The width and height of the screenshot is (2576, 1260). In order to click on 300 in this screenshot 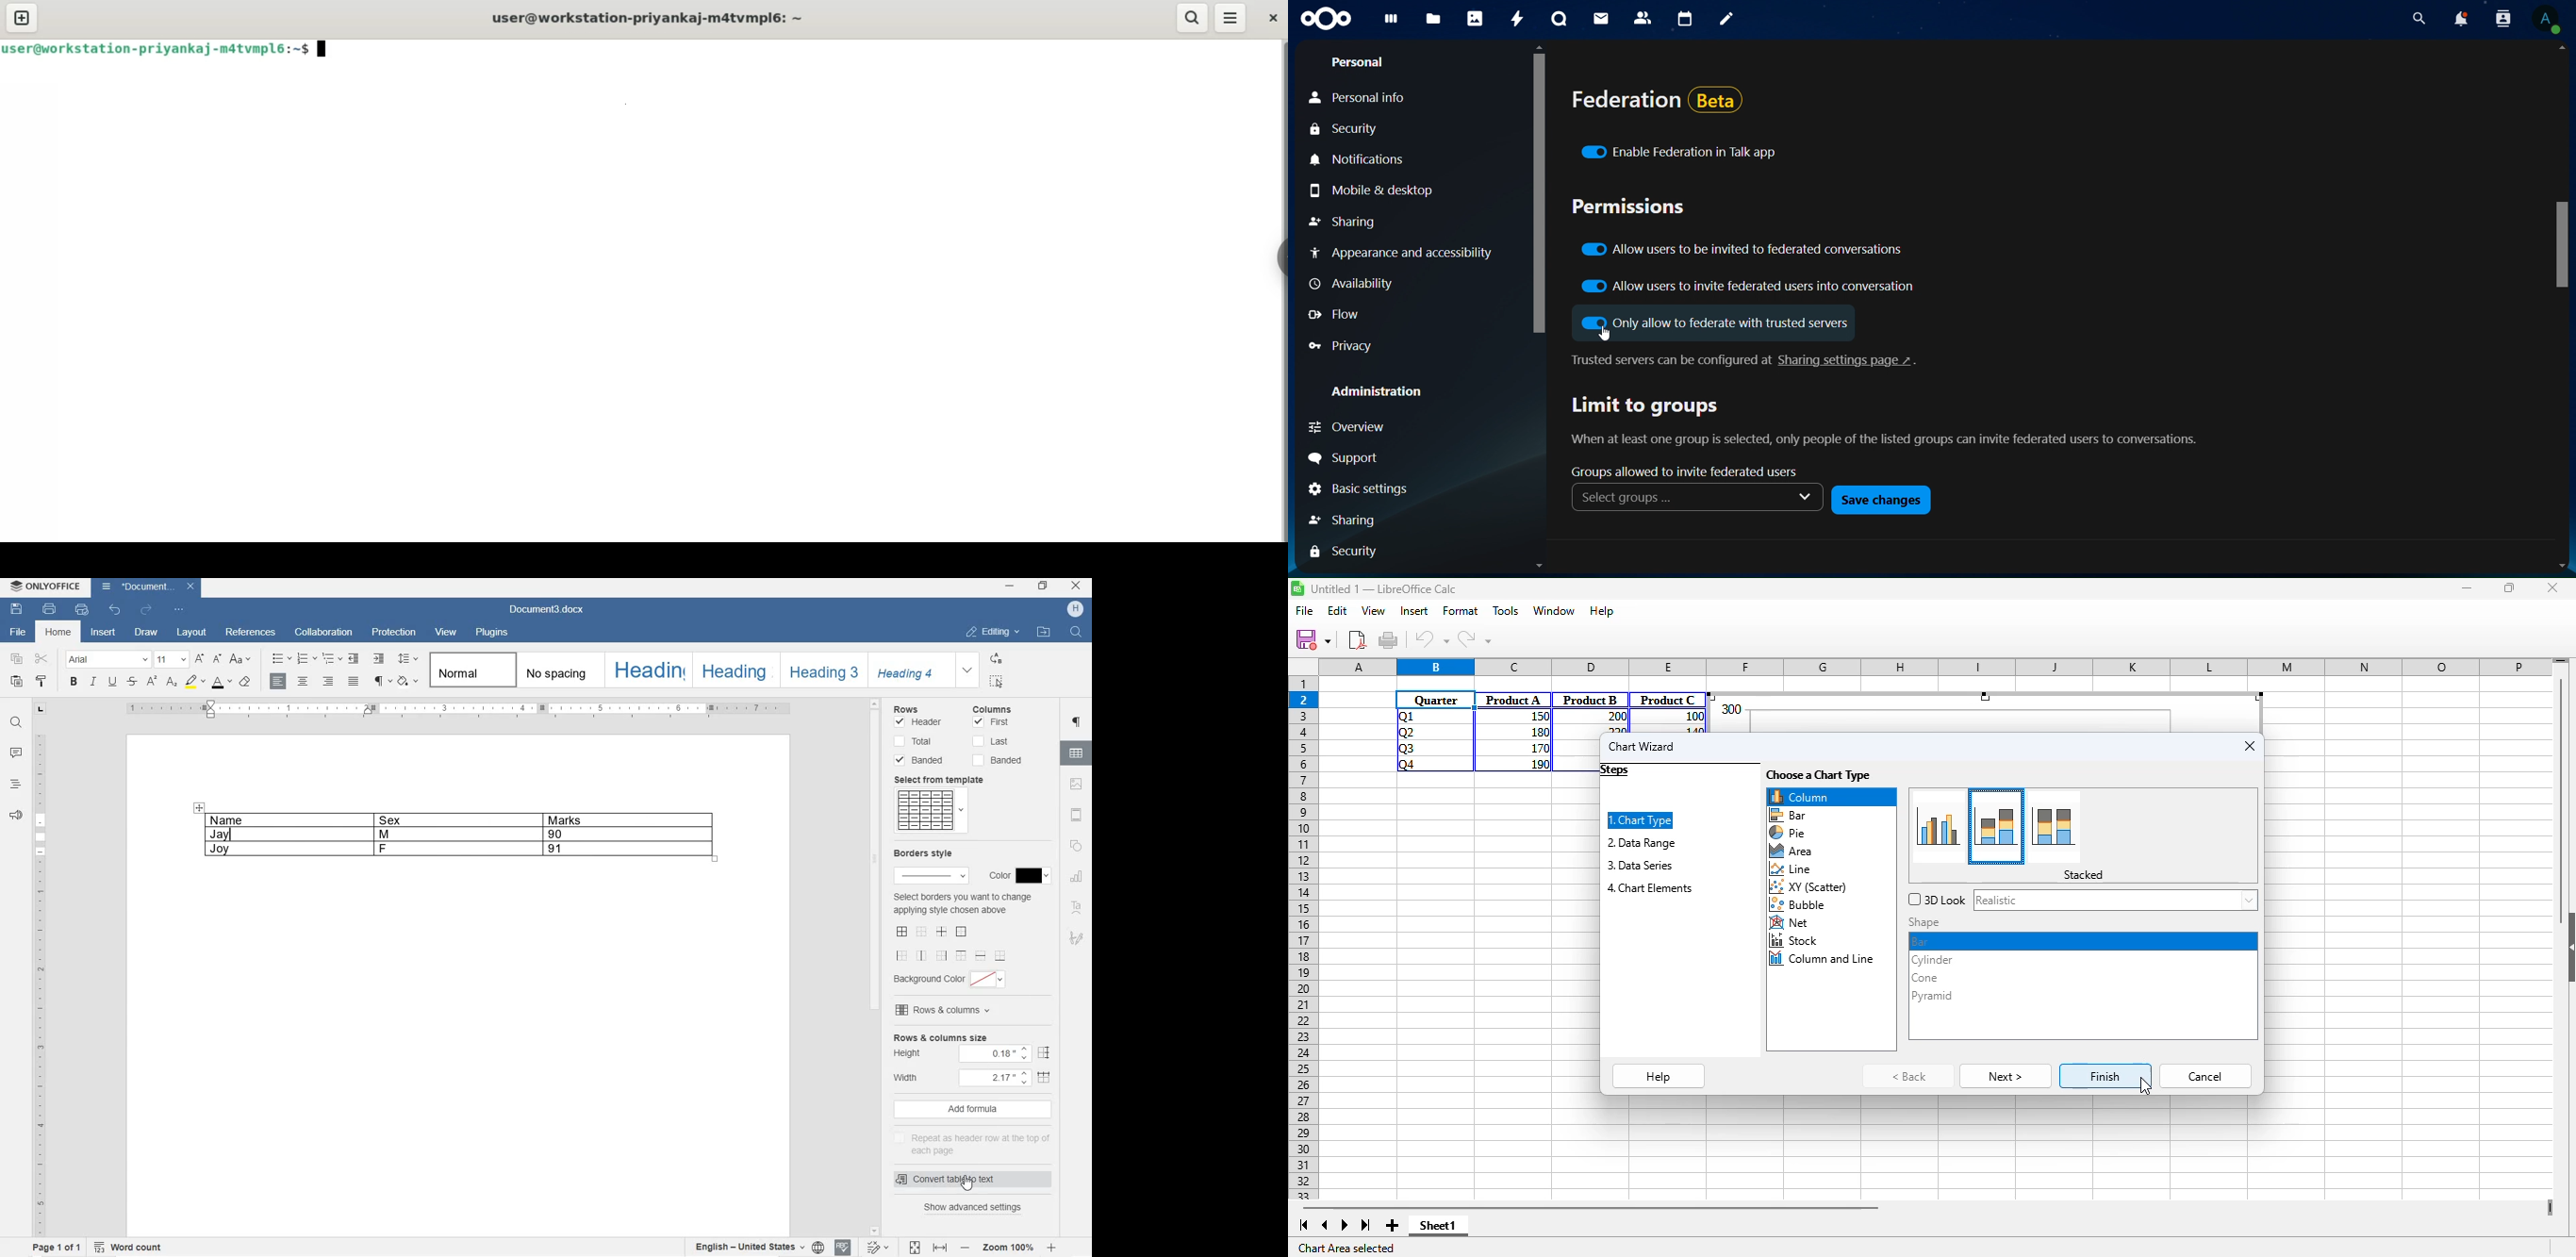, I will do `click(1730, 709)`.